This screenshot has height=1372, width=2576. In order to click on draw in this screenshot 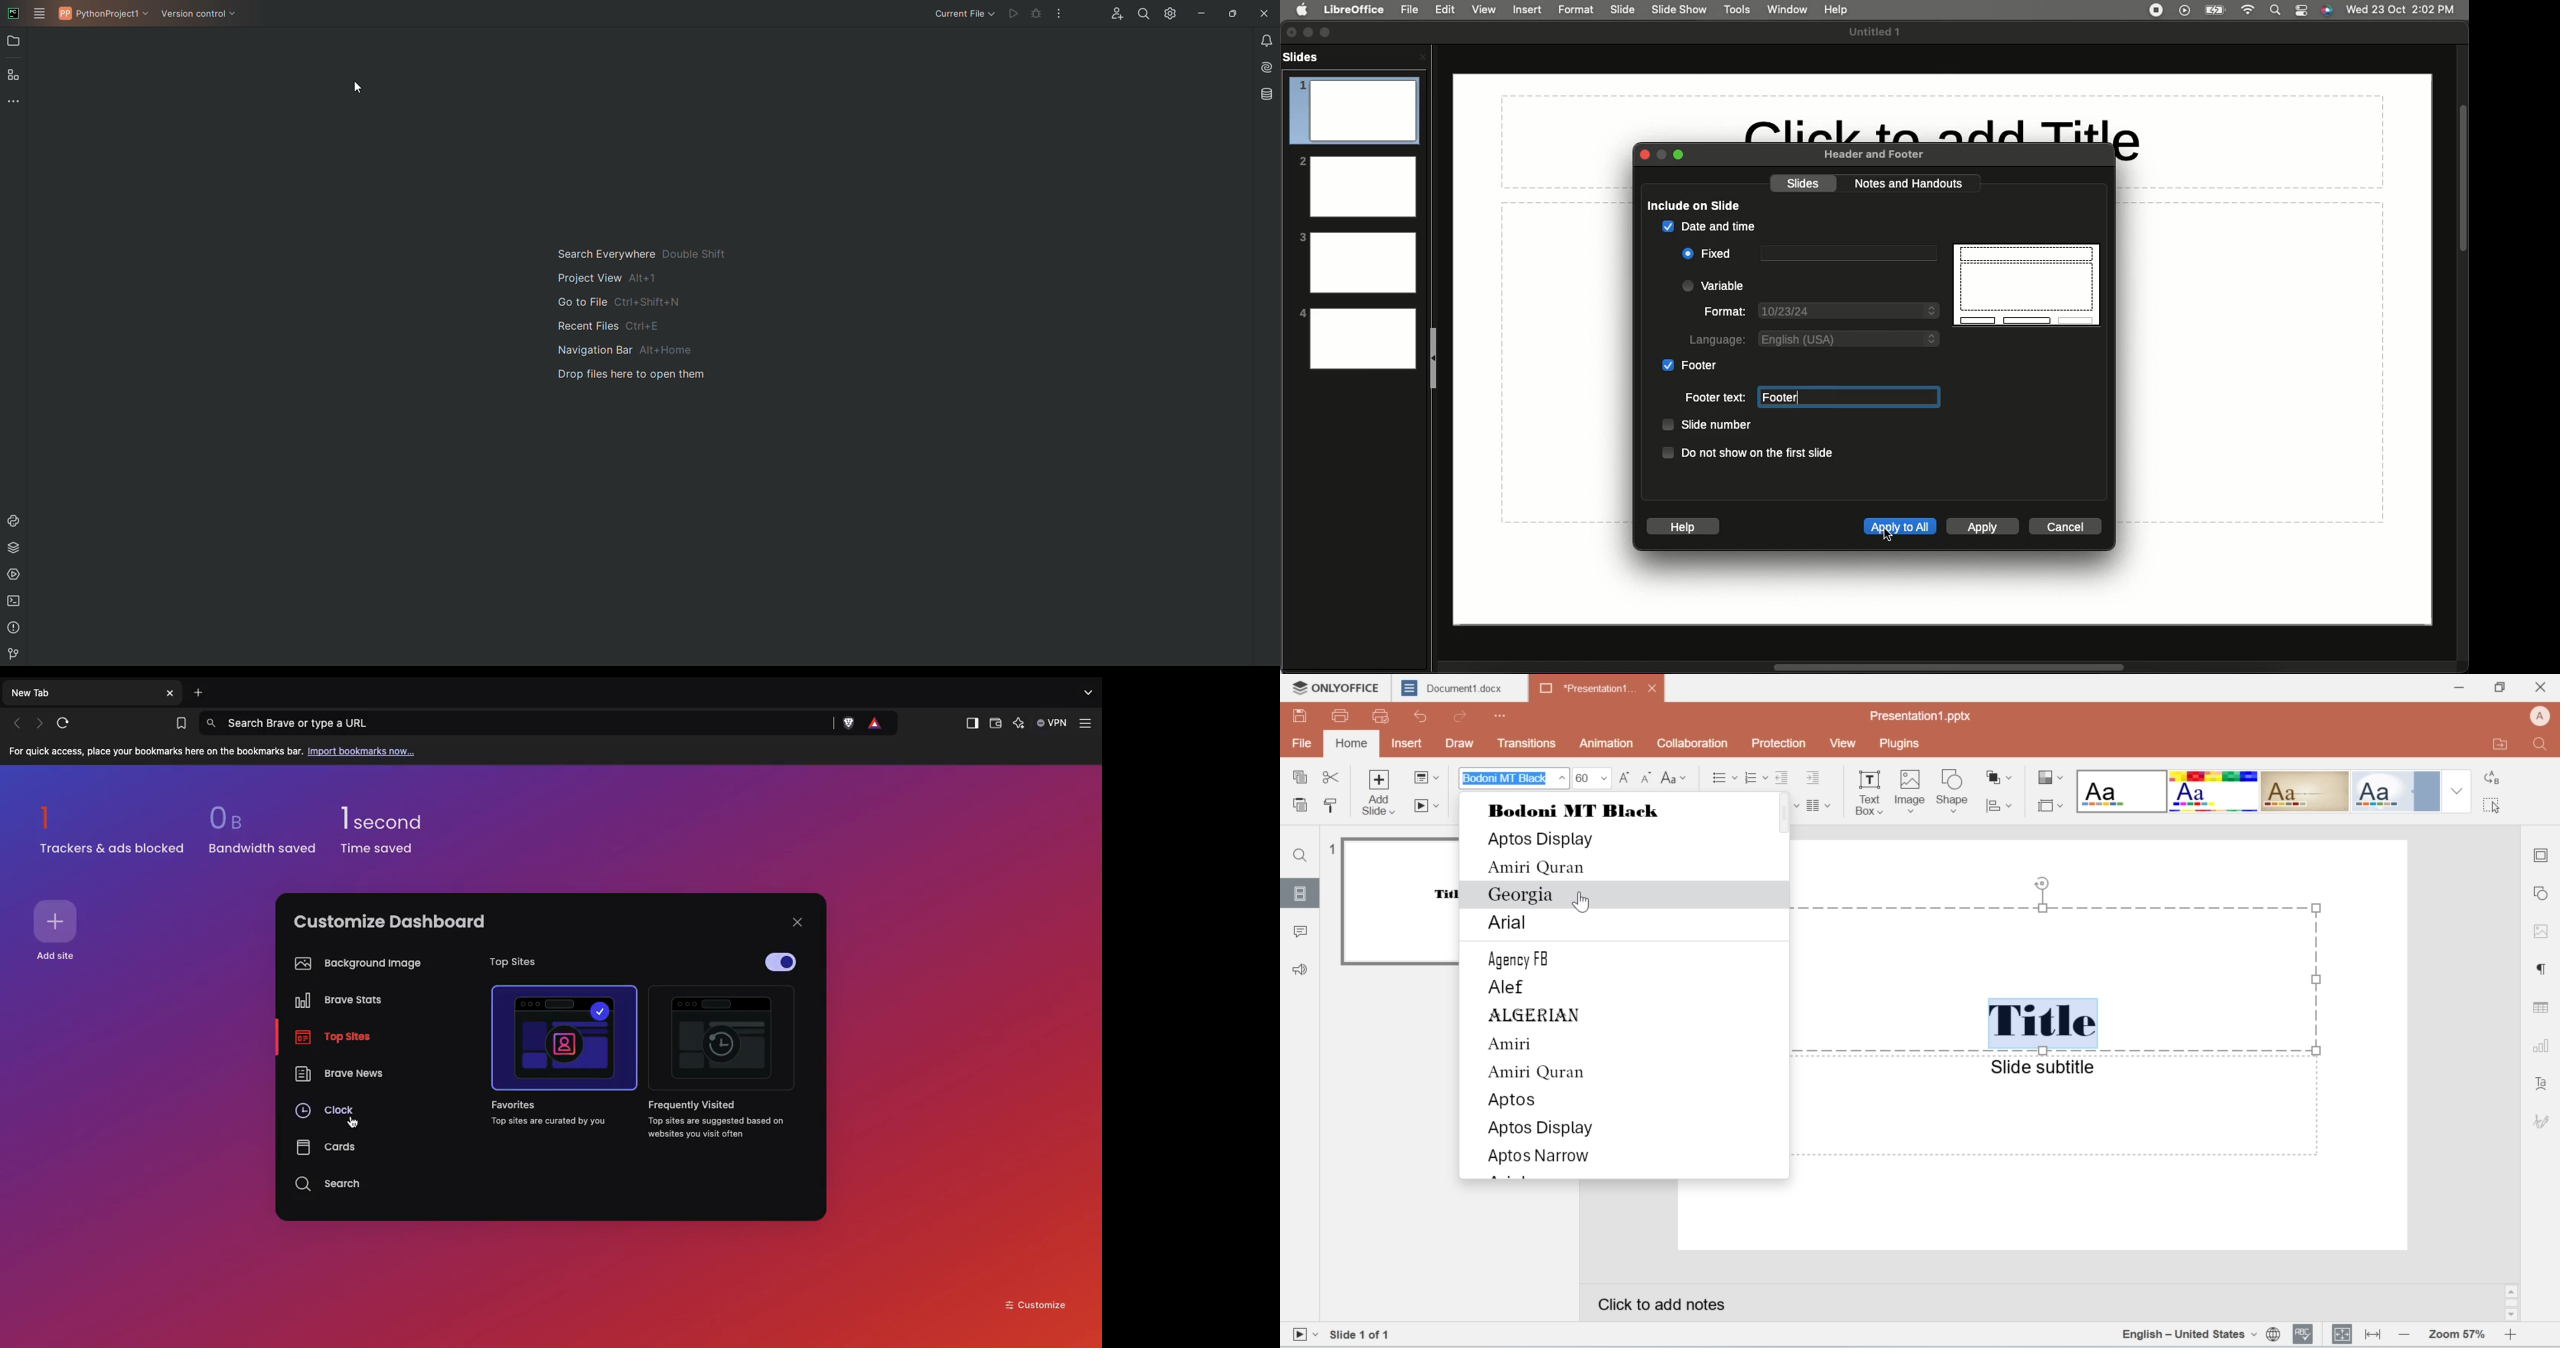, I will do `click(1461, 742)`.